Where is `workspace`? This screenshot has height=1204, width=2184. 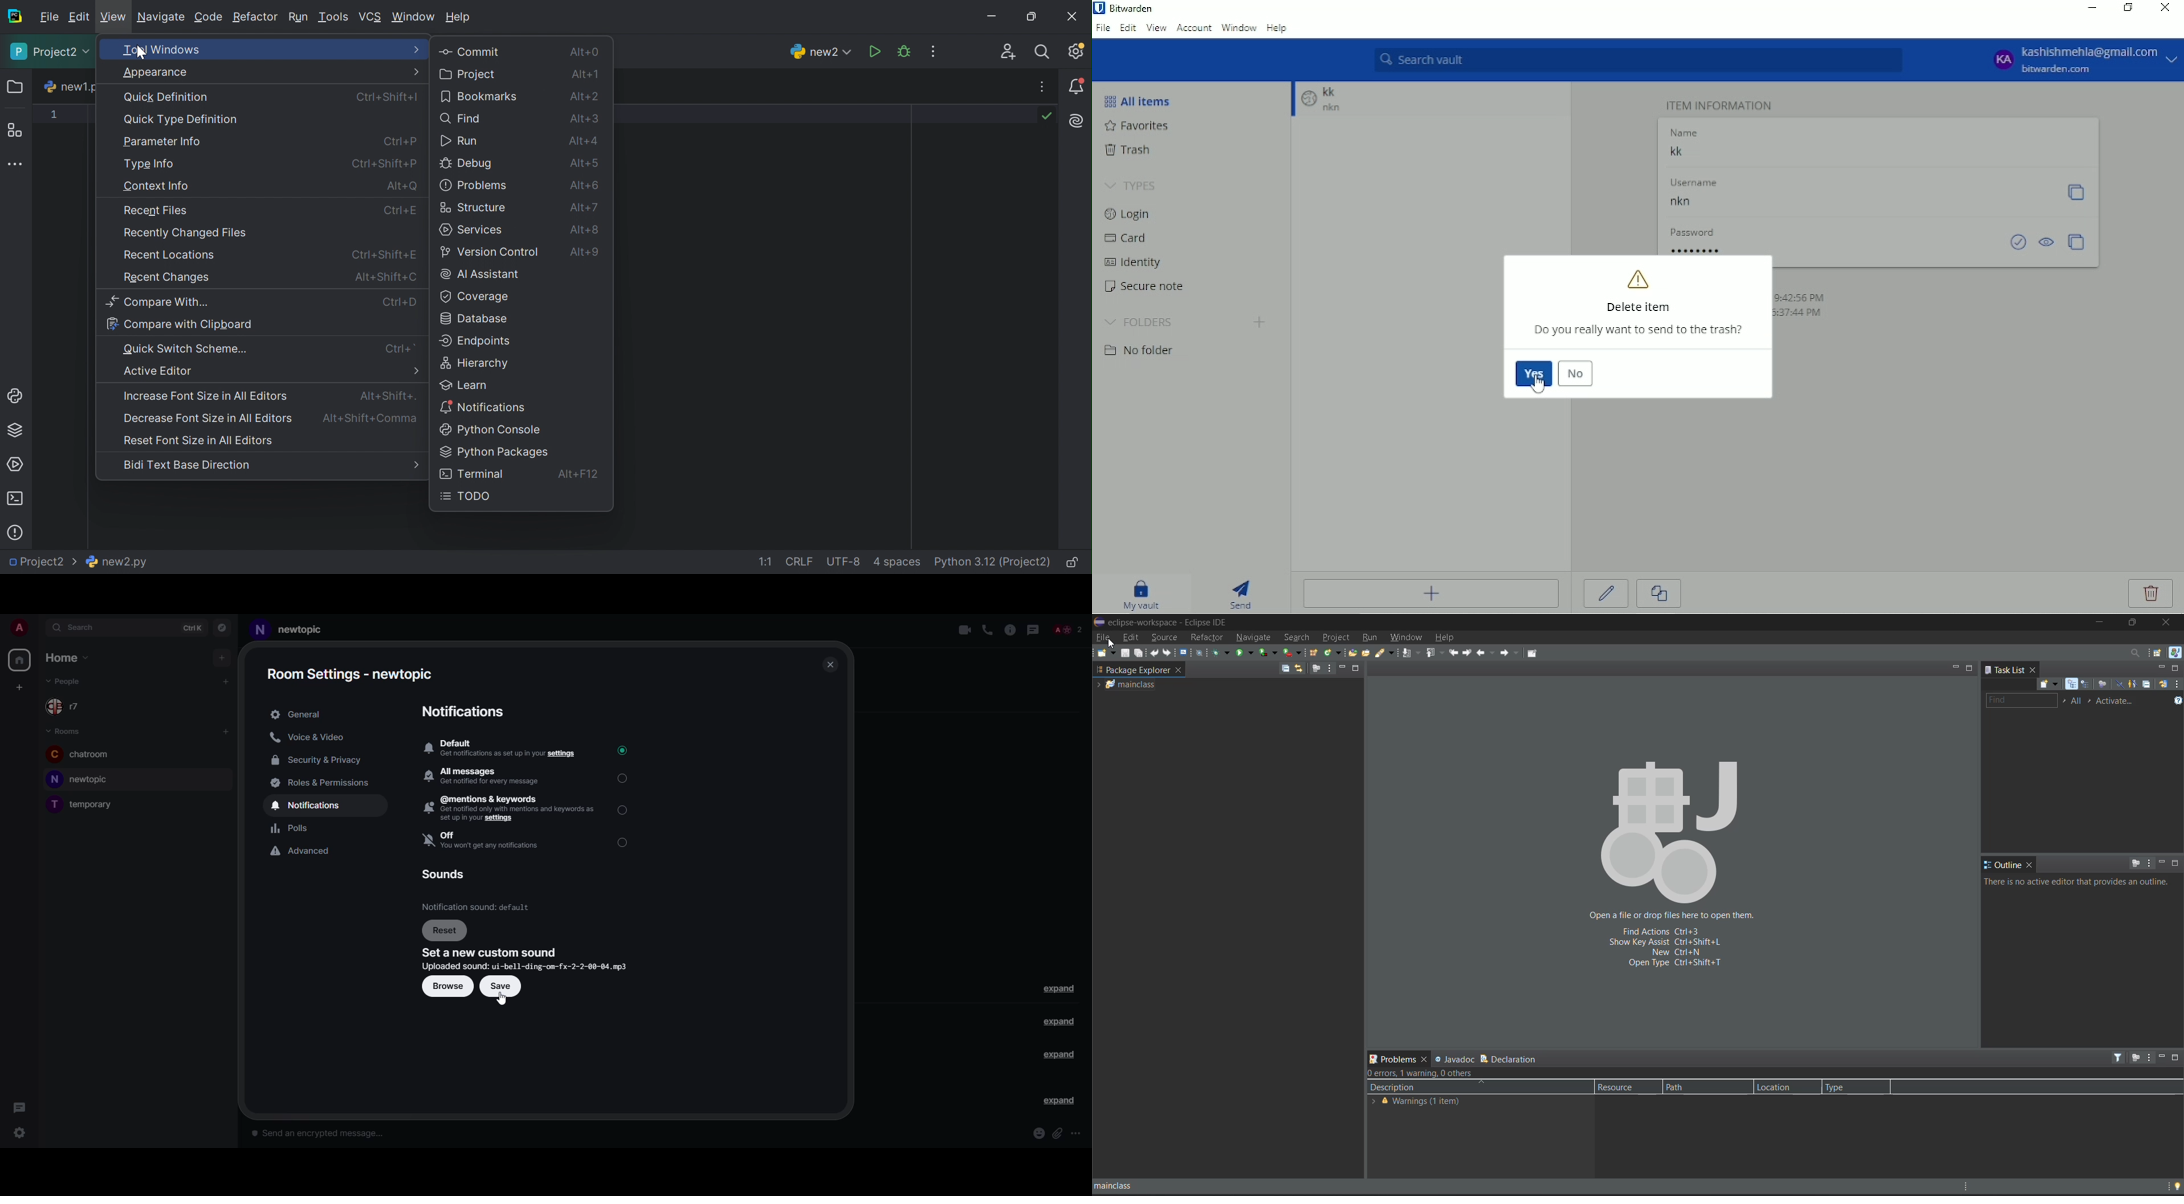
workspace is located at coordinates (1133, 670).